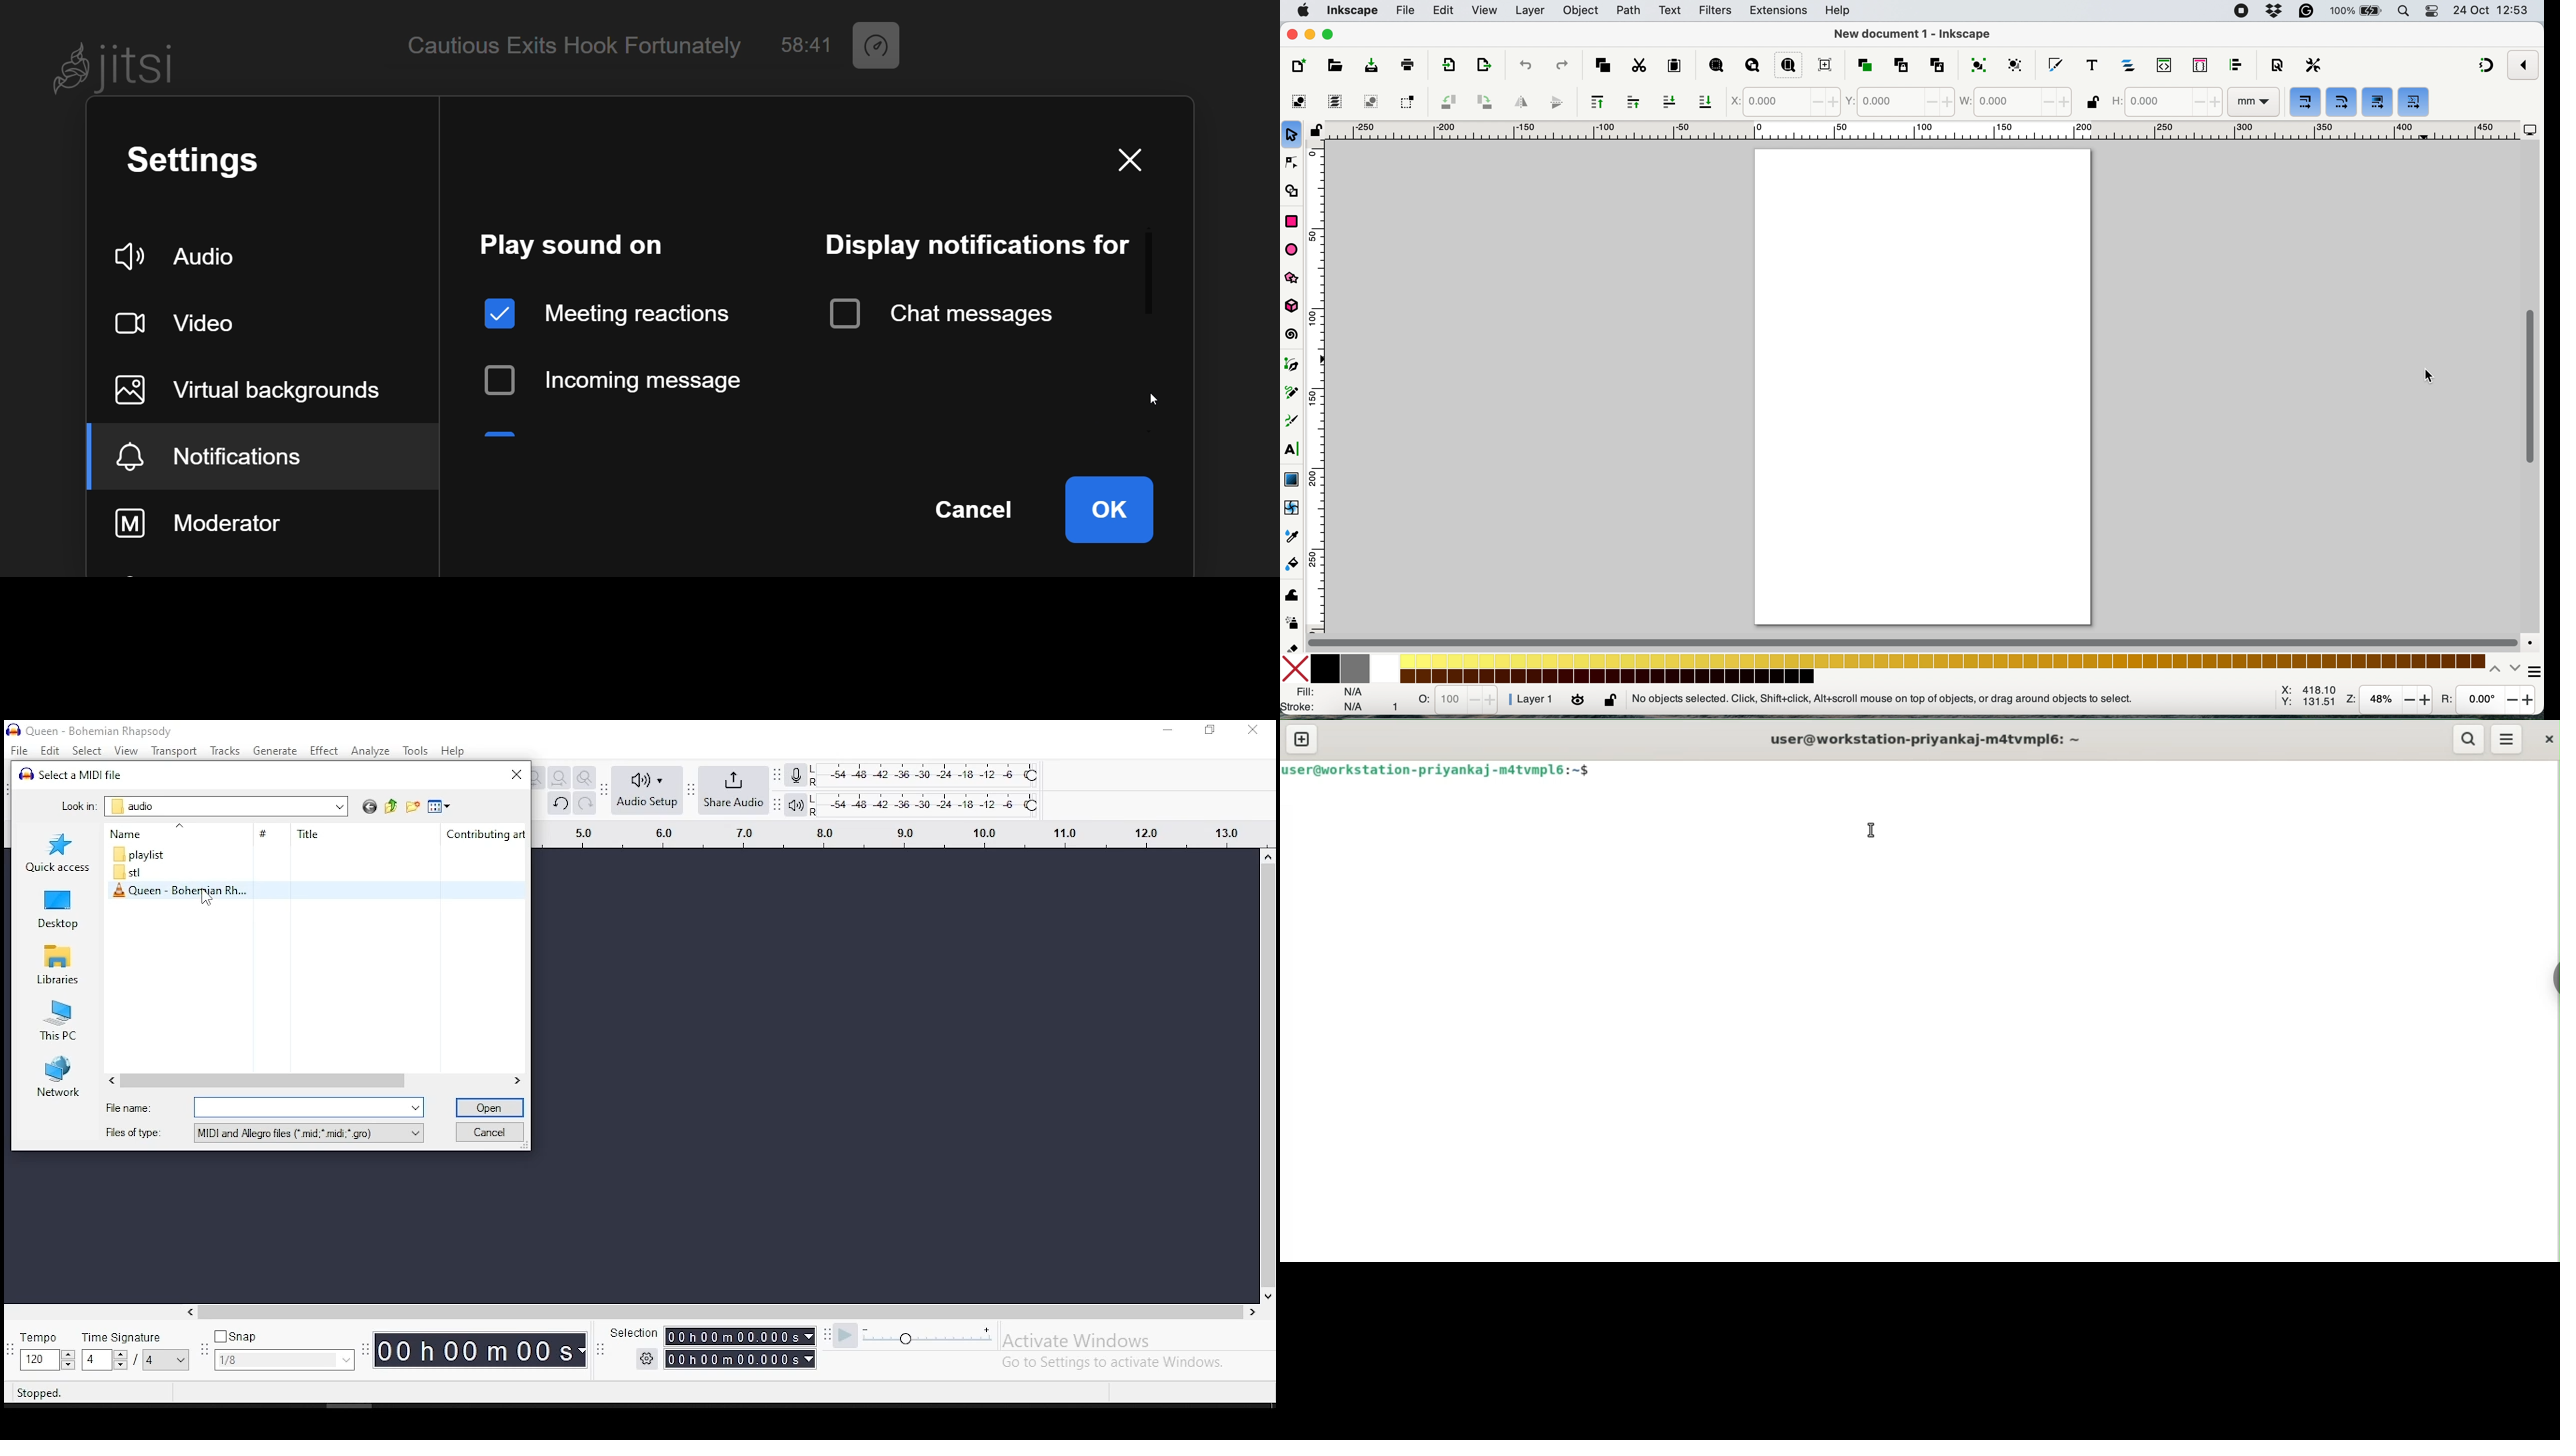 Image resolution: width=2576 pixels, height=1456 pixels. What do you see at coordinates (1596, 103) in the screenshot?
I see `raise selection to top` at bounding box center [1596, 103].